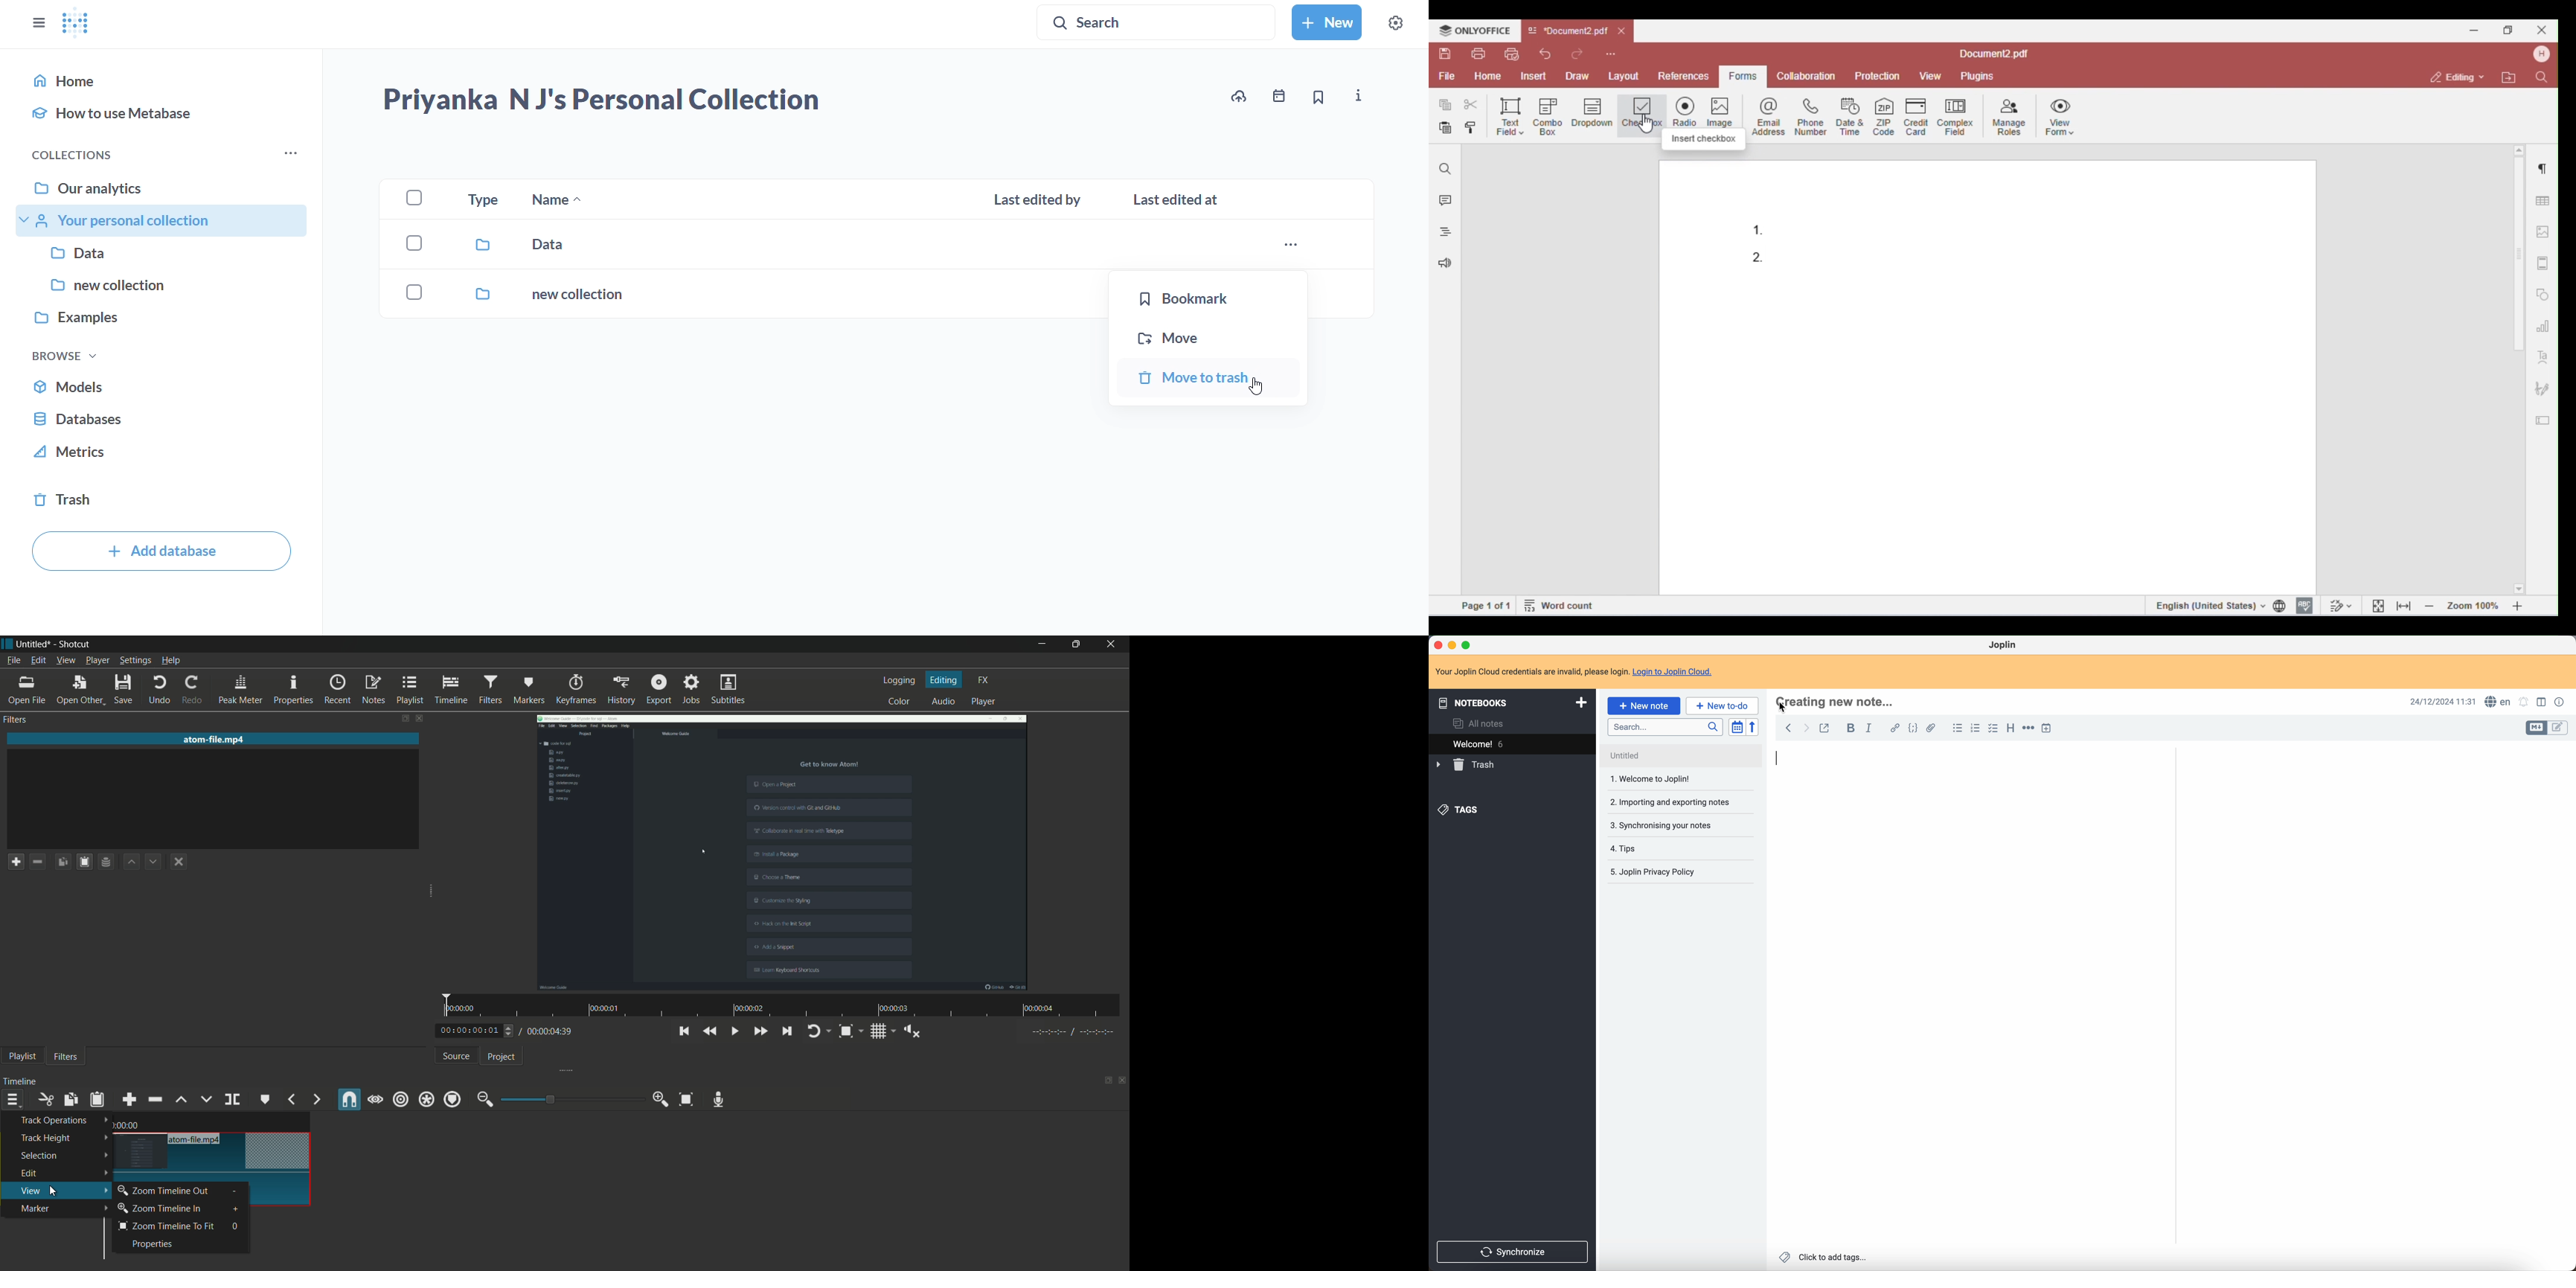  Describe the element at coordinates (45, 1100) in the screenshot. I see `cut` at that location.